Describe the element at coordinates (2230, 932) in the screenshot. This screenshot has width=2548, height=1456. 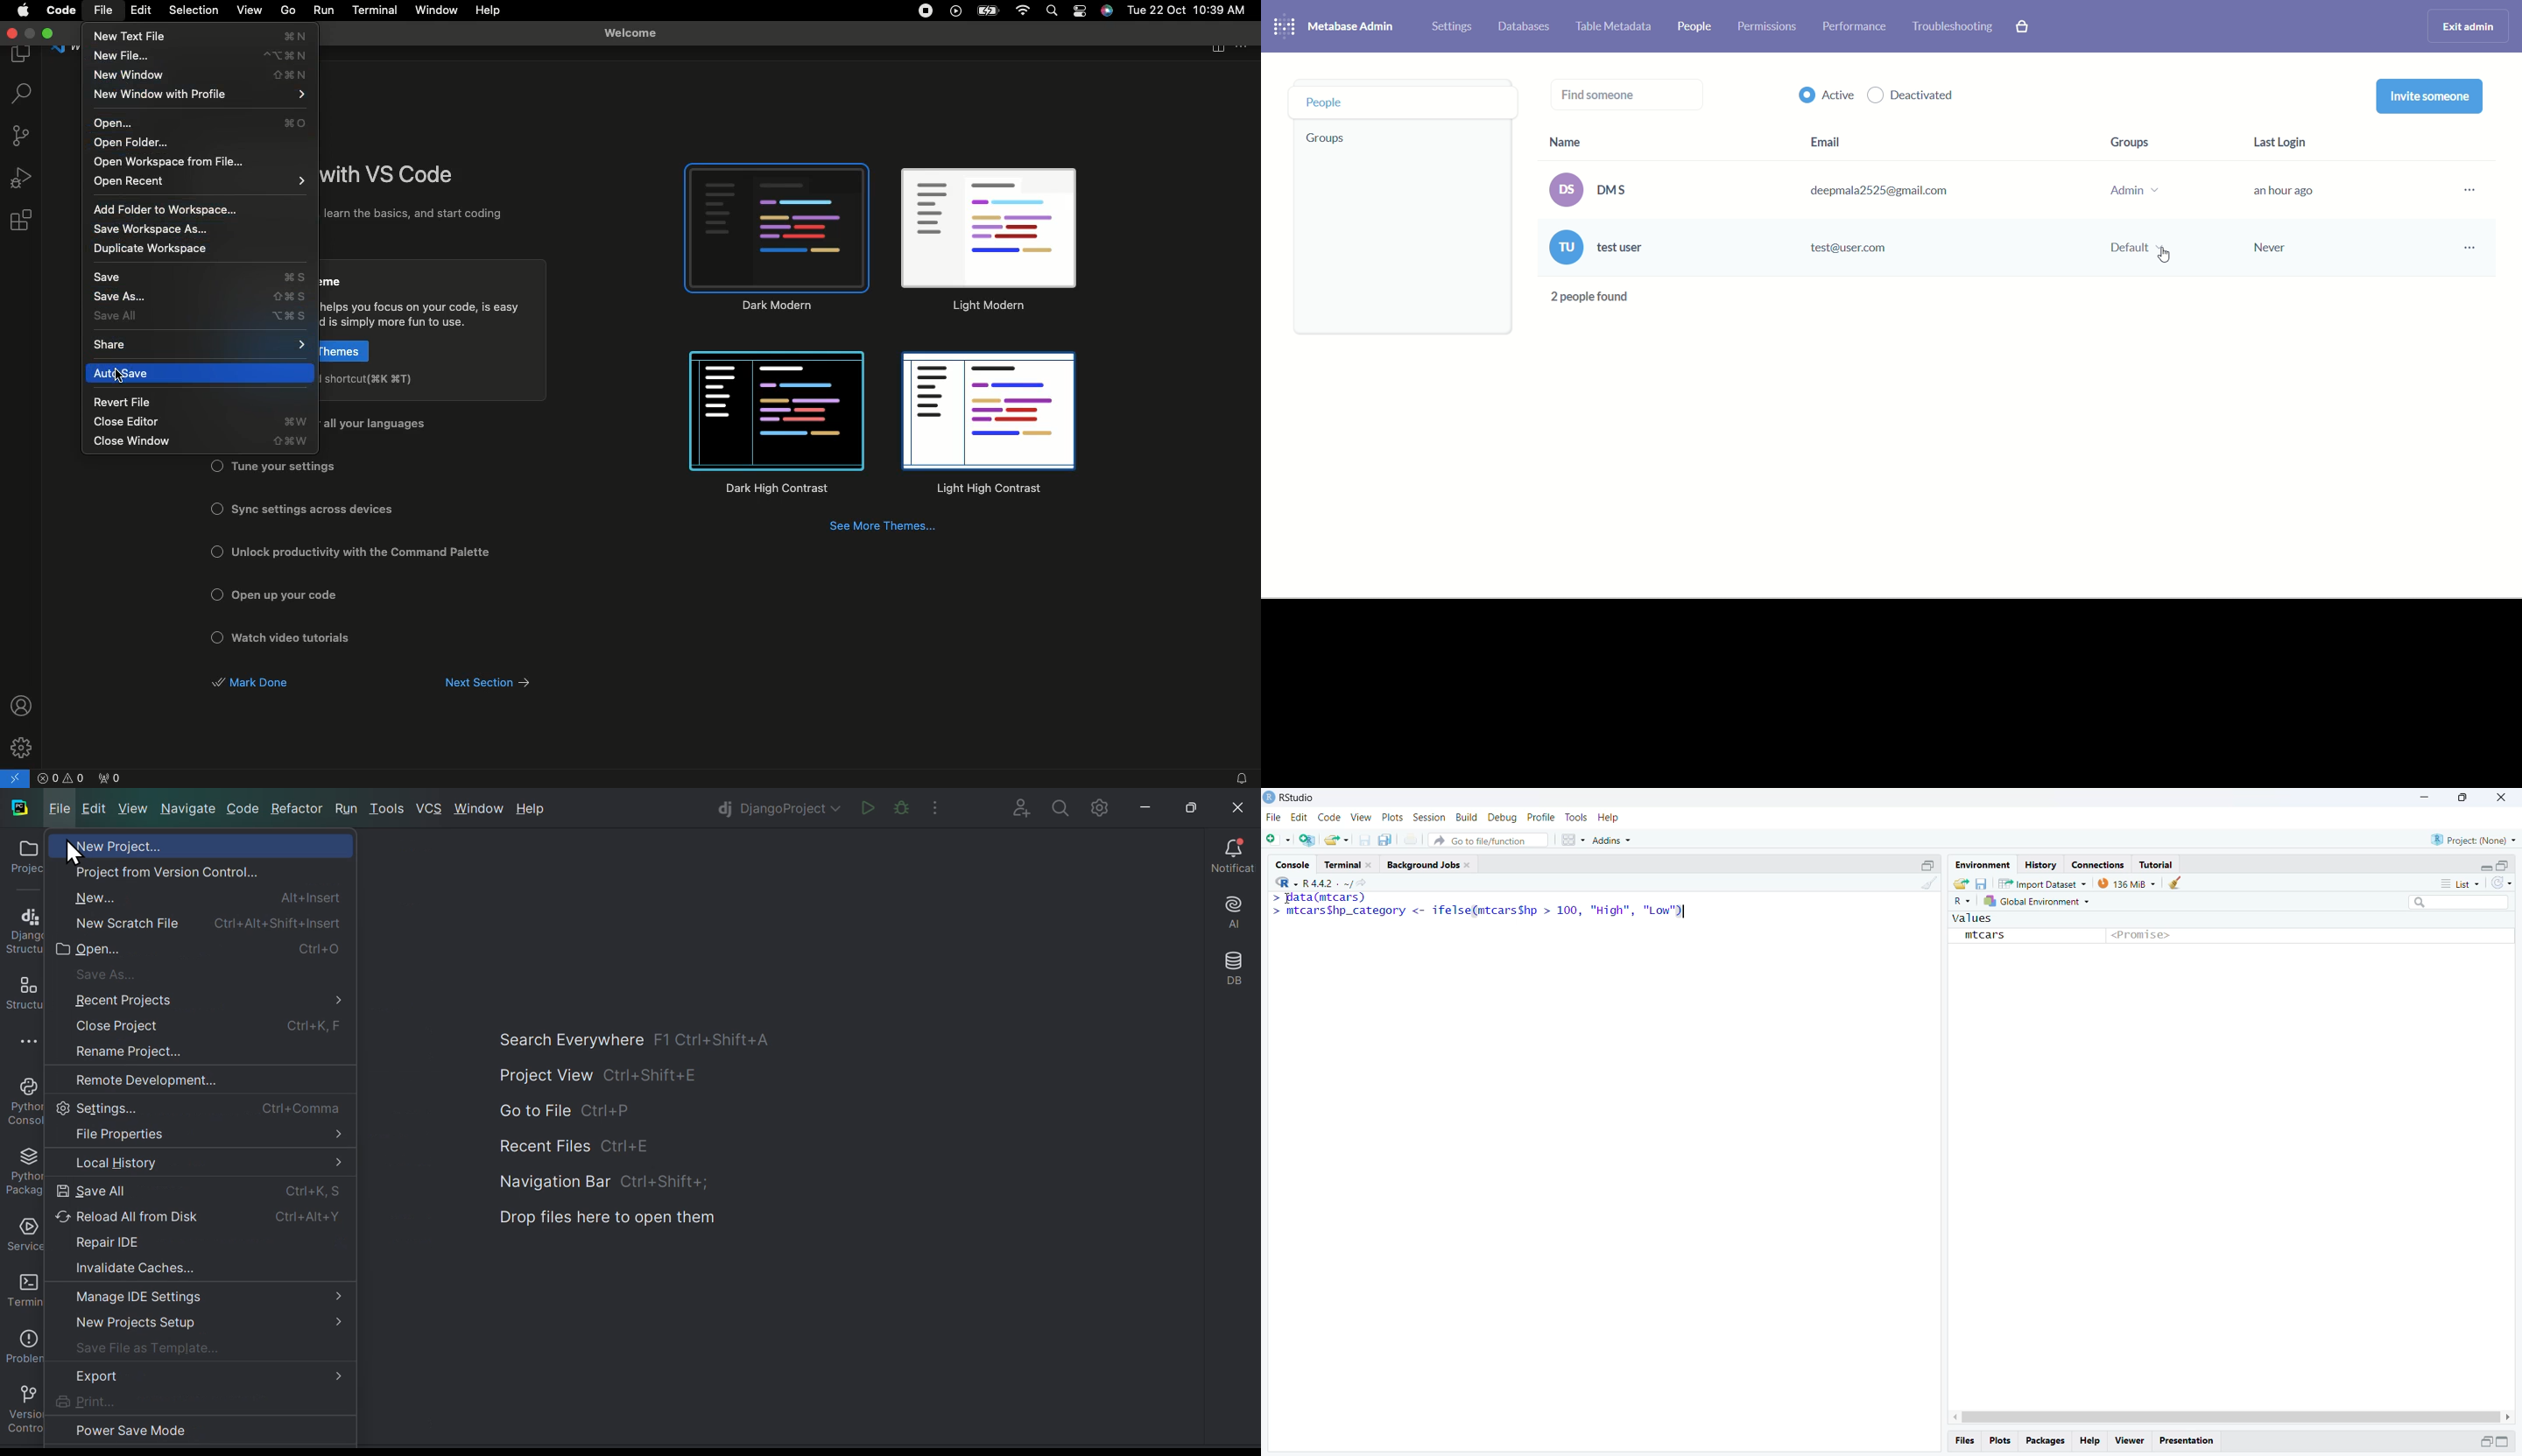
I see `values
mtcars <Promise>` at that location.